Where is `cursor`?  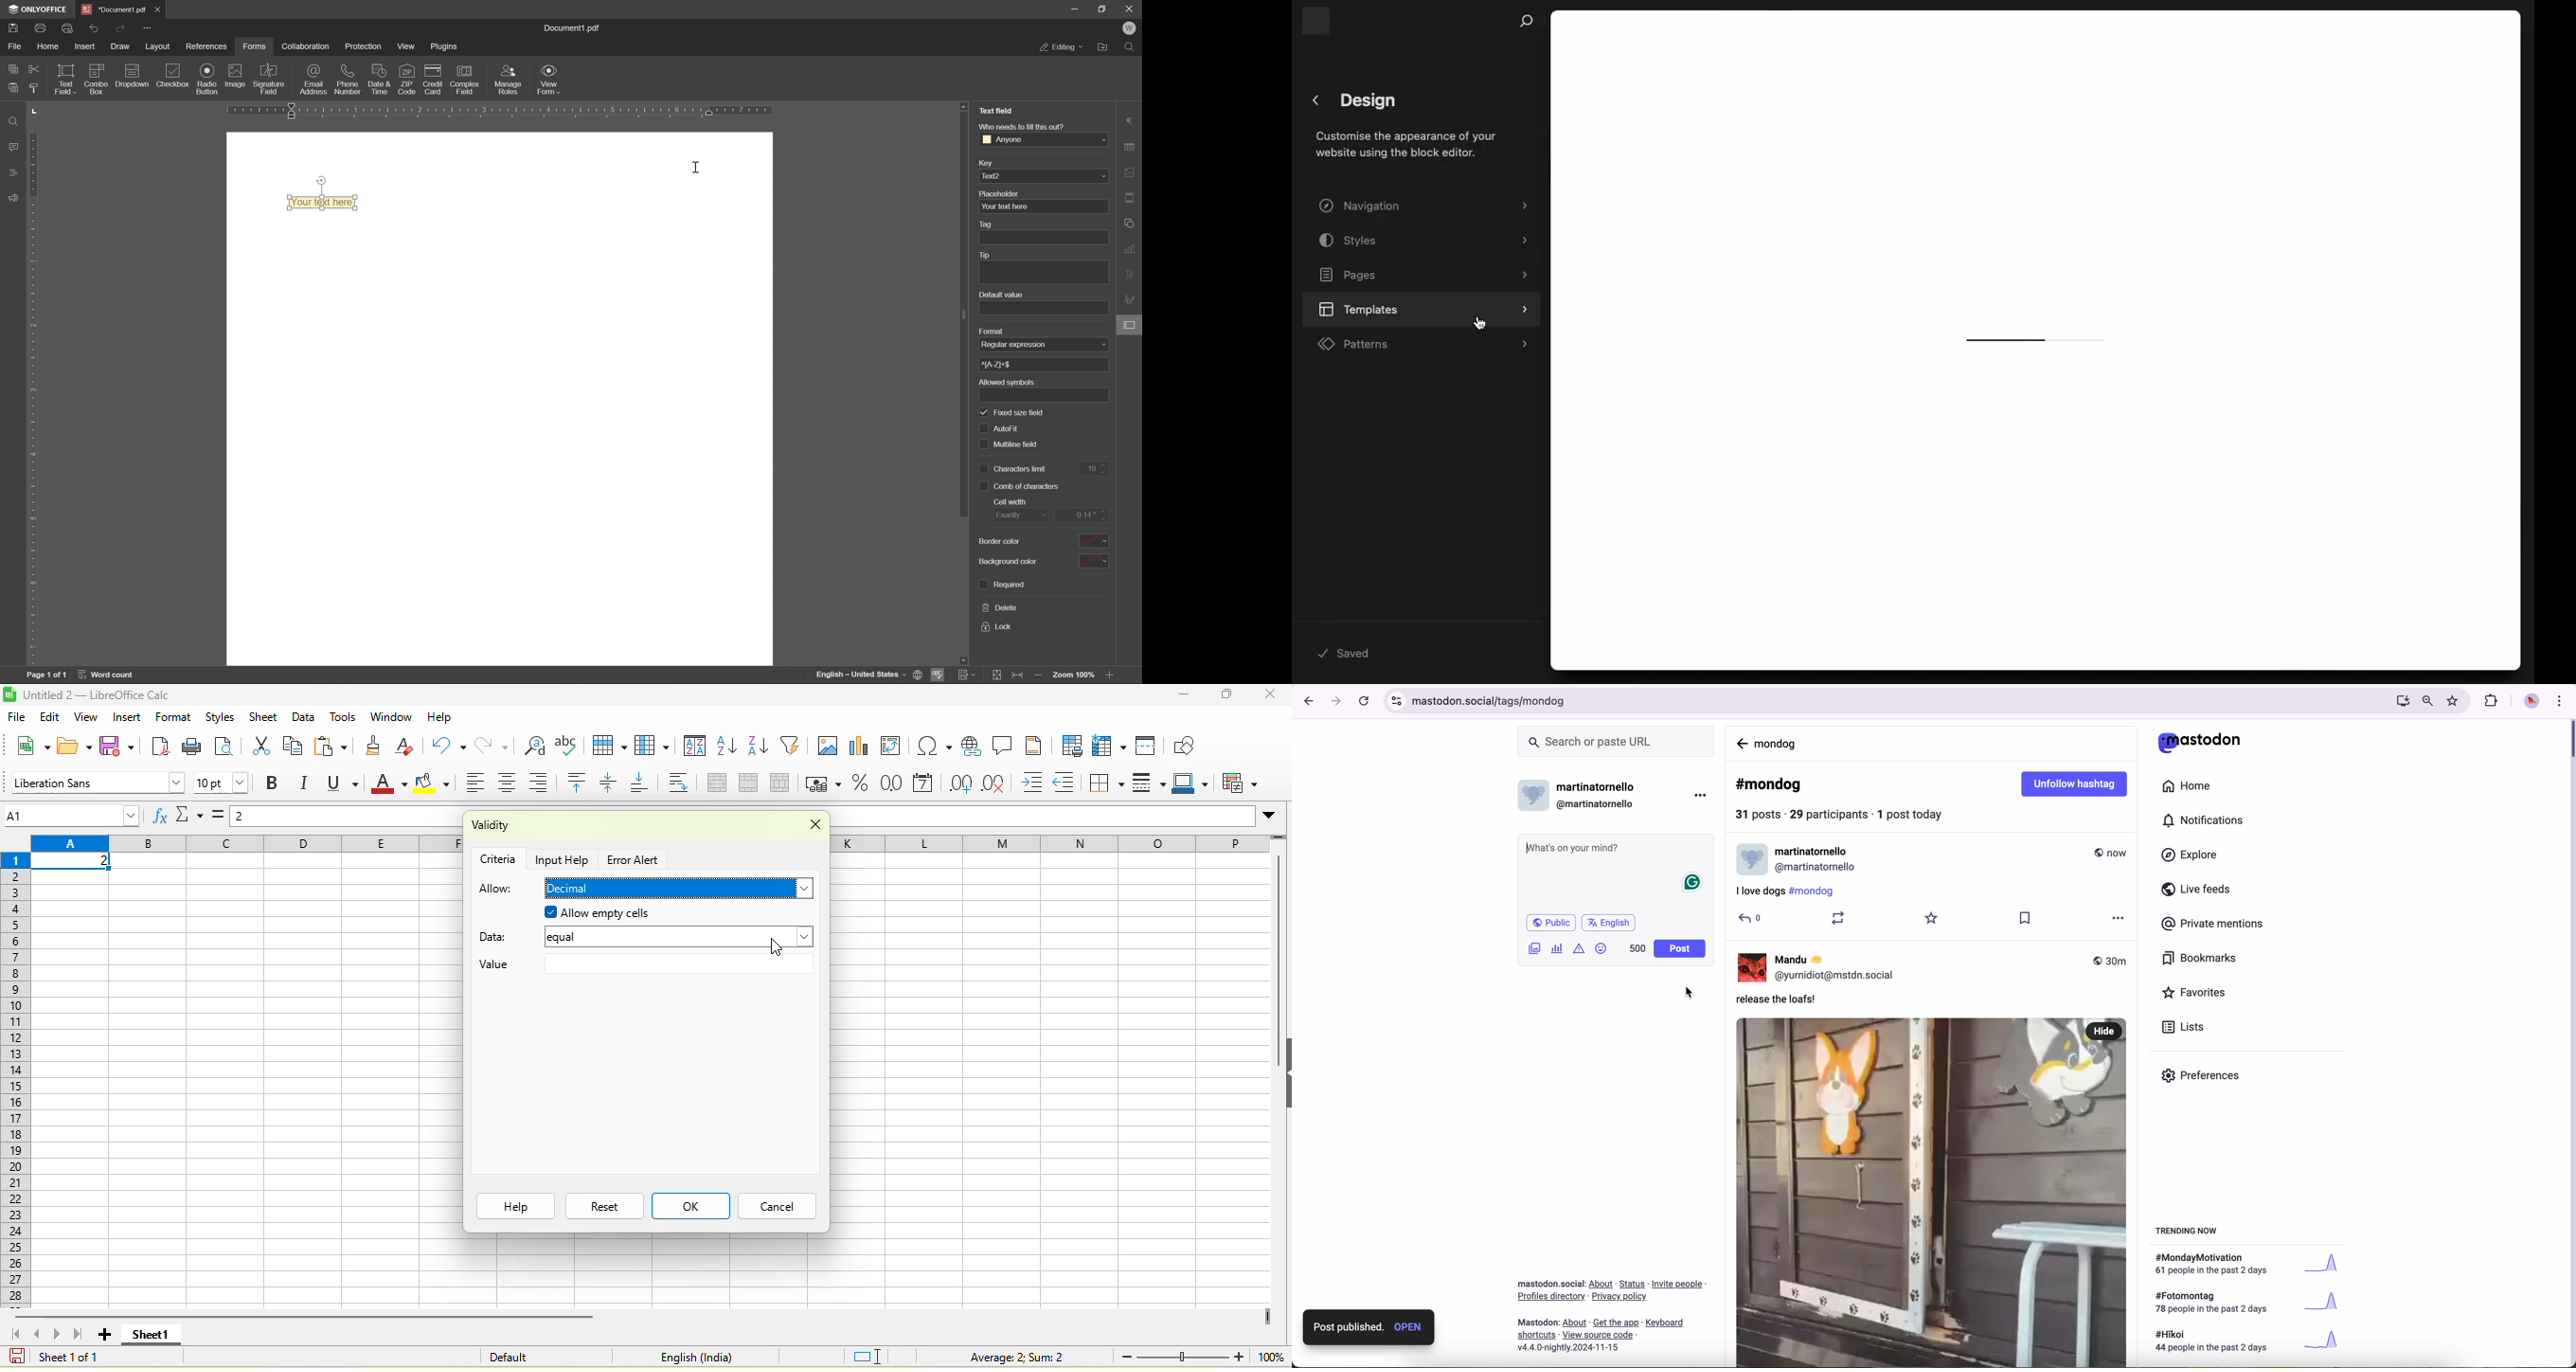 cursor is located at coordinates (1695, 992).